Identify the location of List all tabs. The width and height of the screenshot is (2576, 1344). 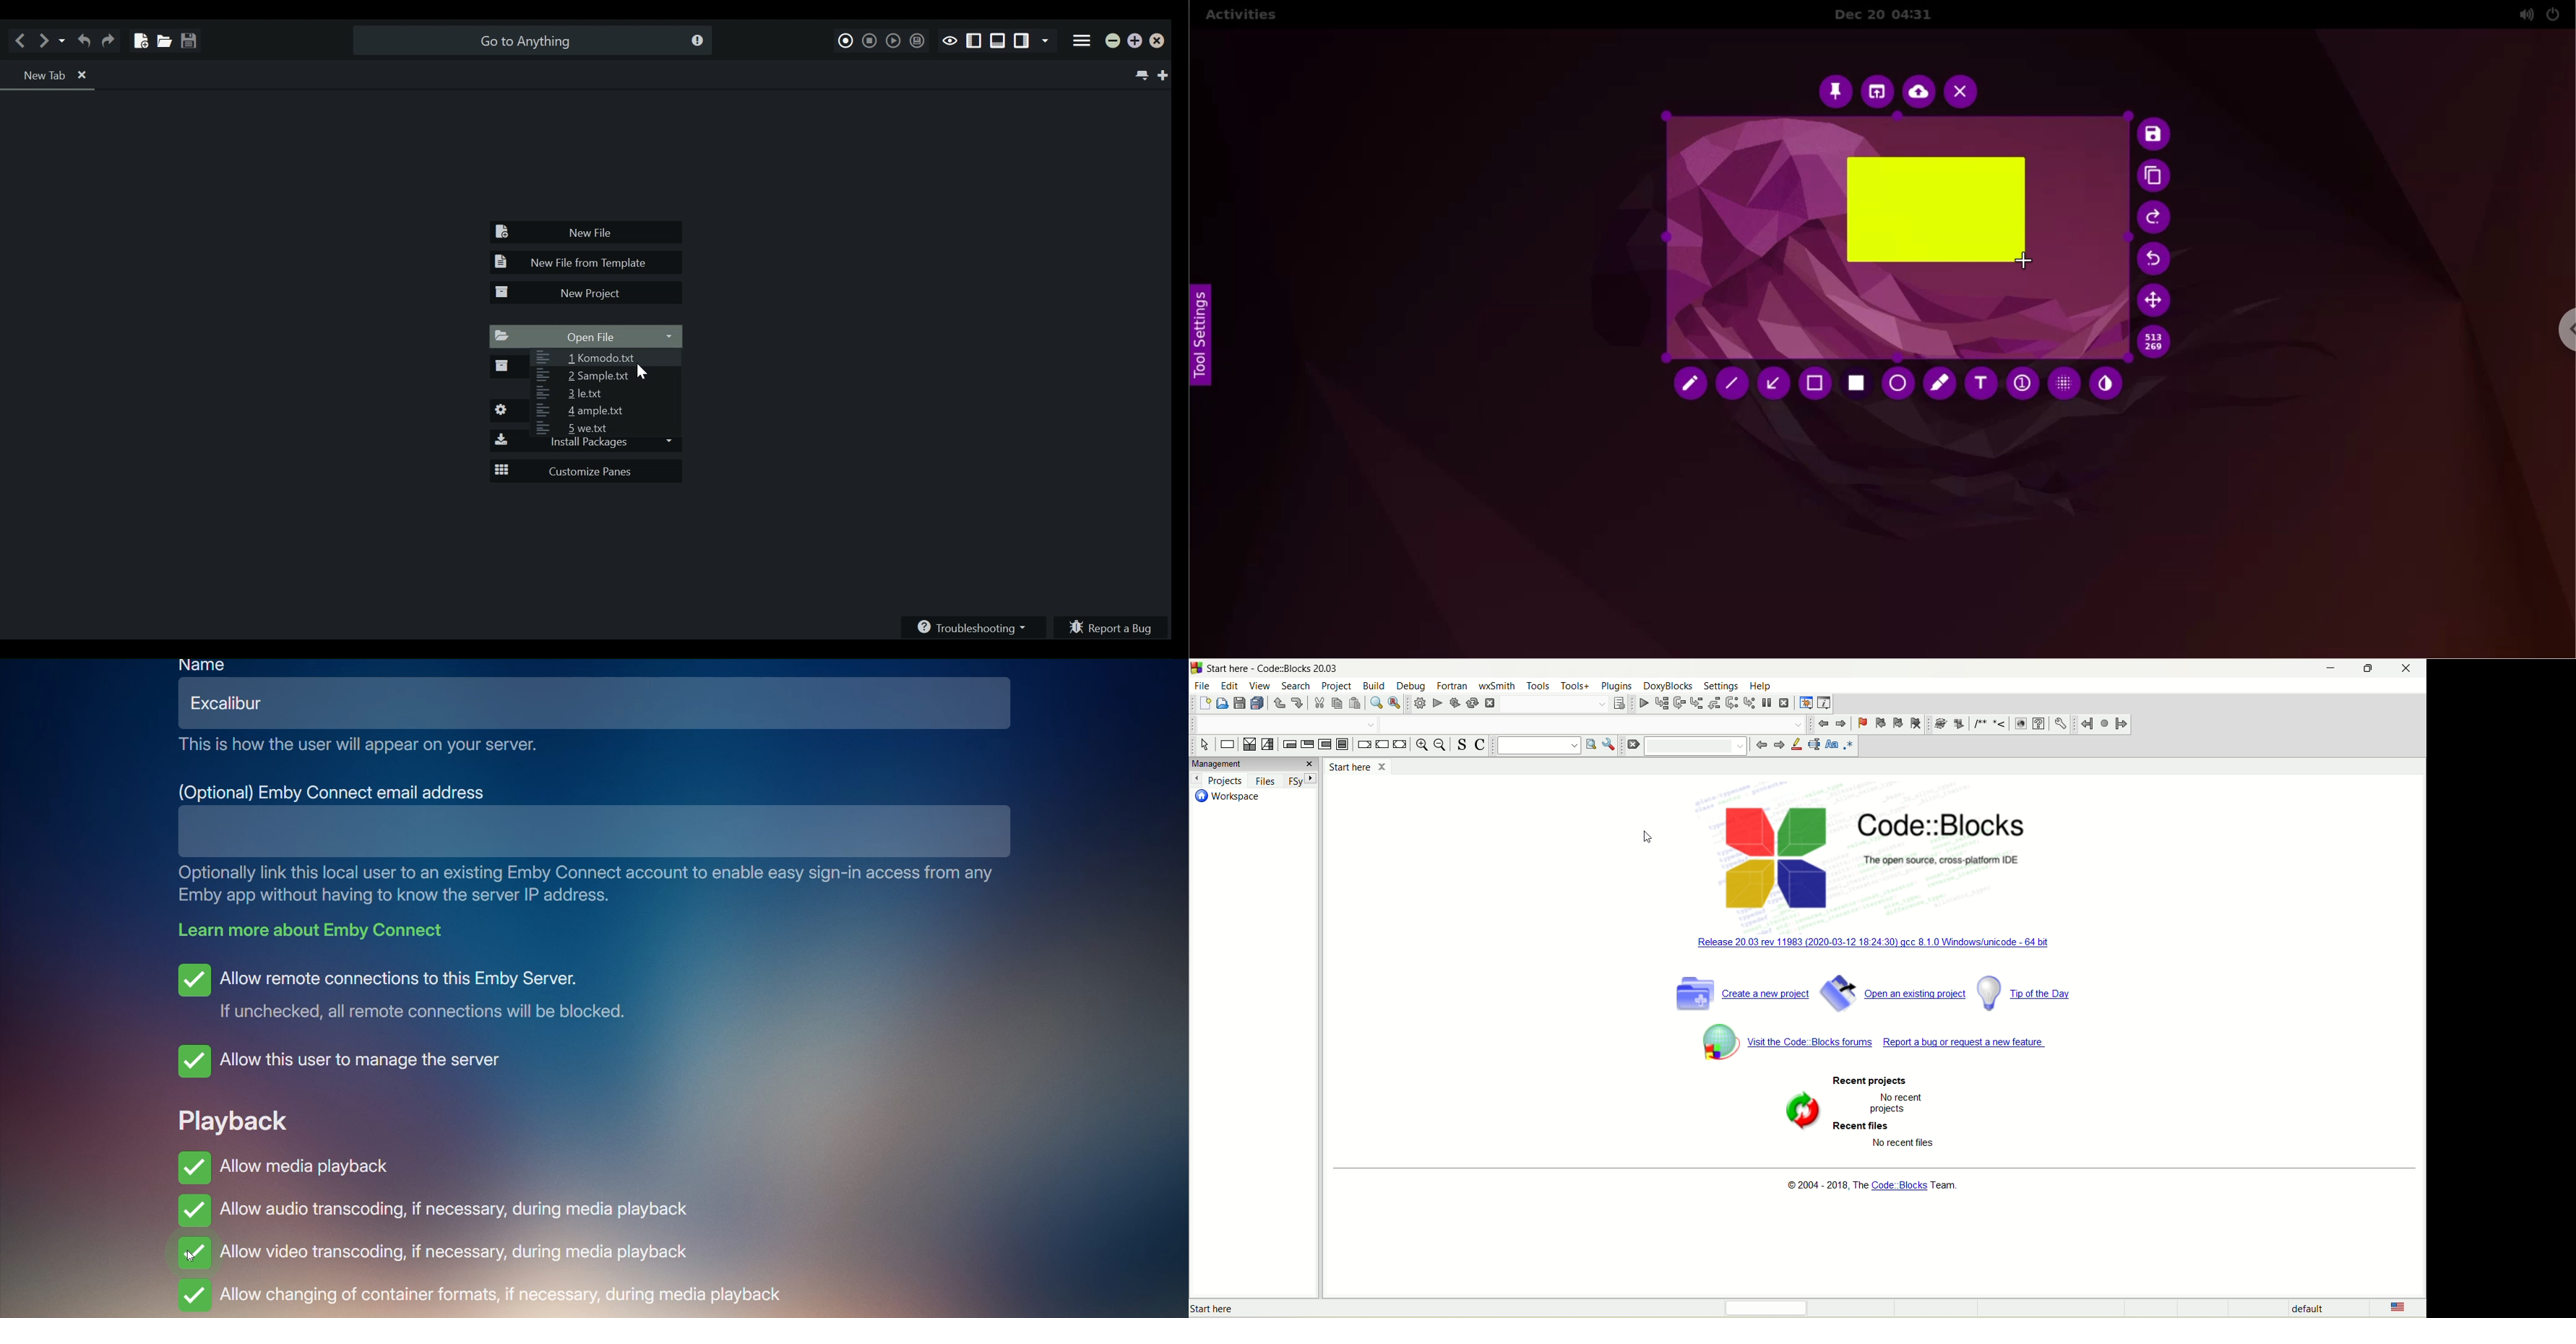
(1140, 74).